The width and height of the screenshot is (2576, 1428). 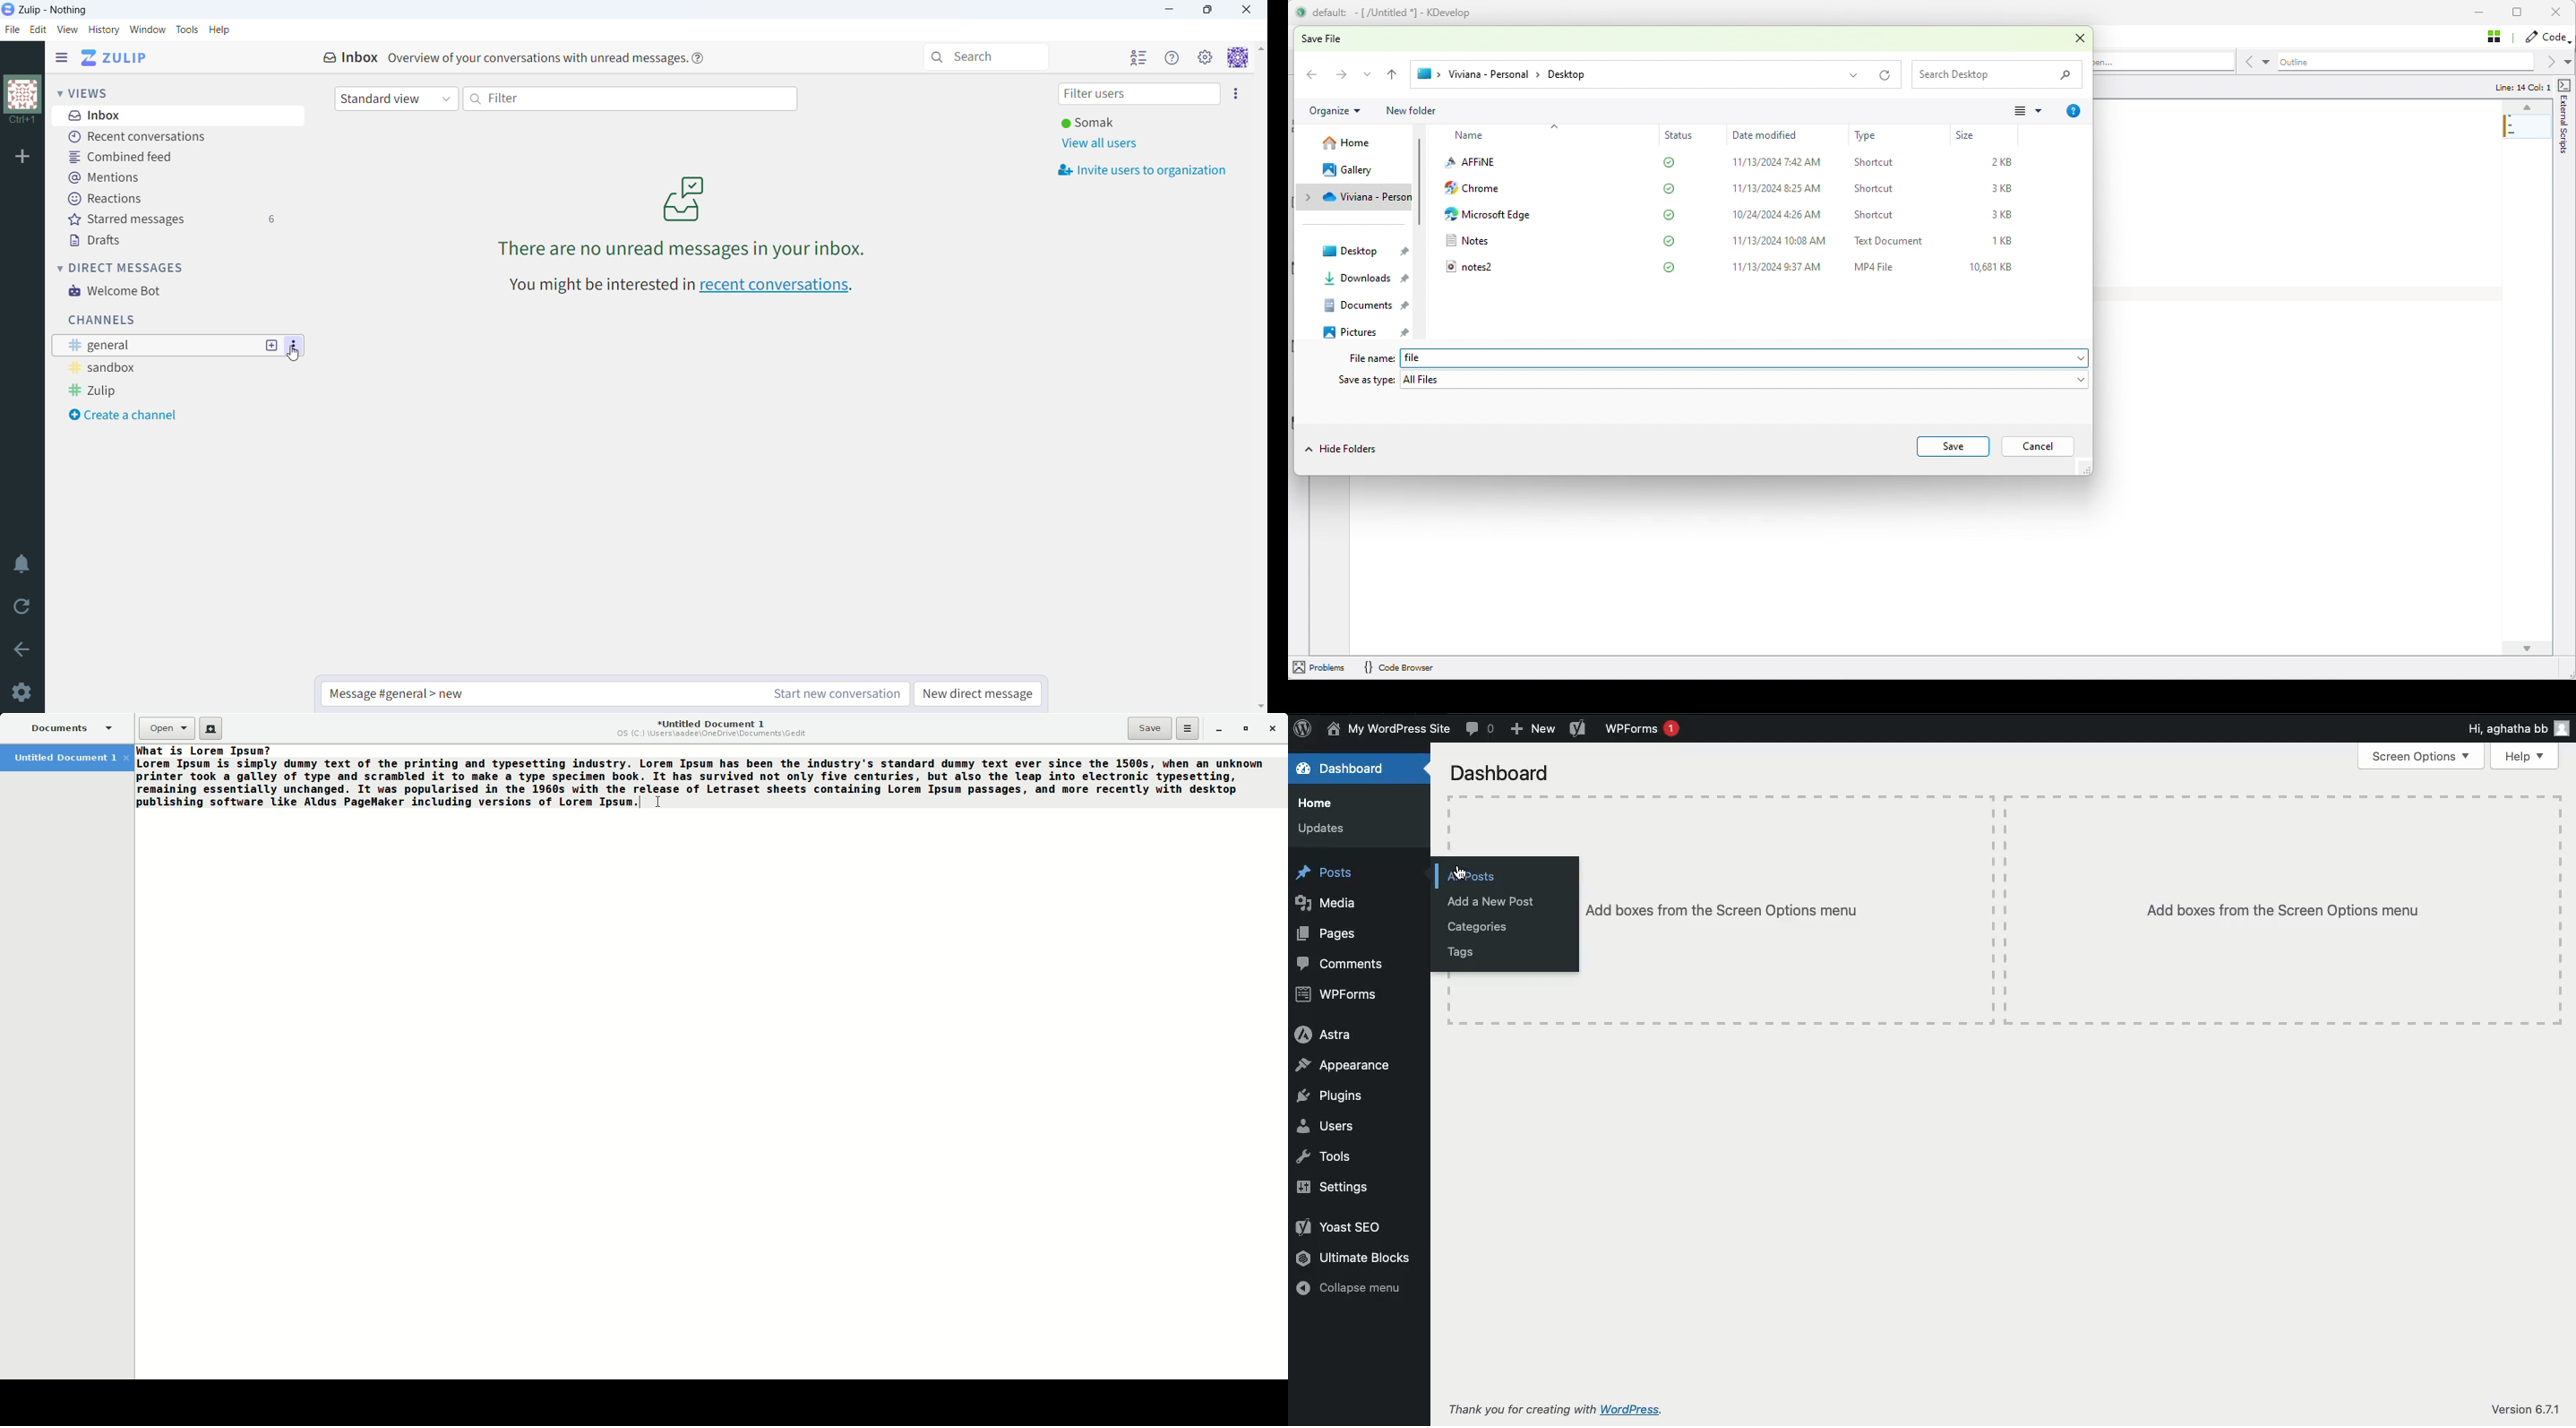 What do you see at coordinates (1339, 1225) in the screenshot?
I see `Yoast` at bounding box center [1339, 1225].